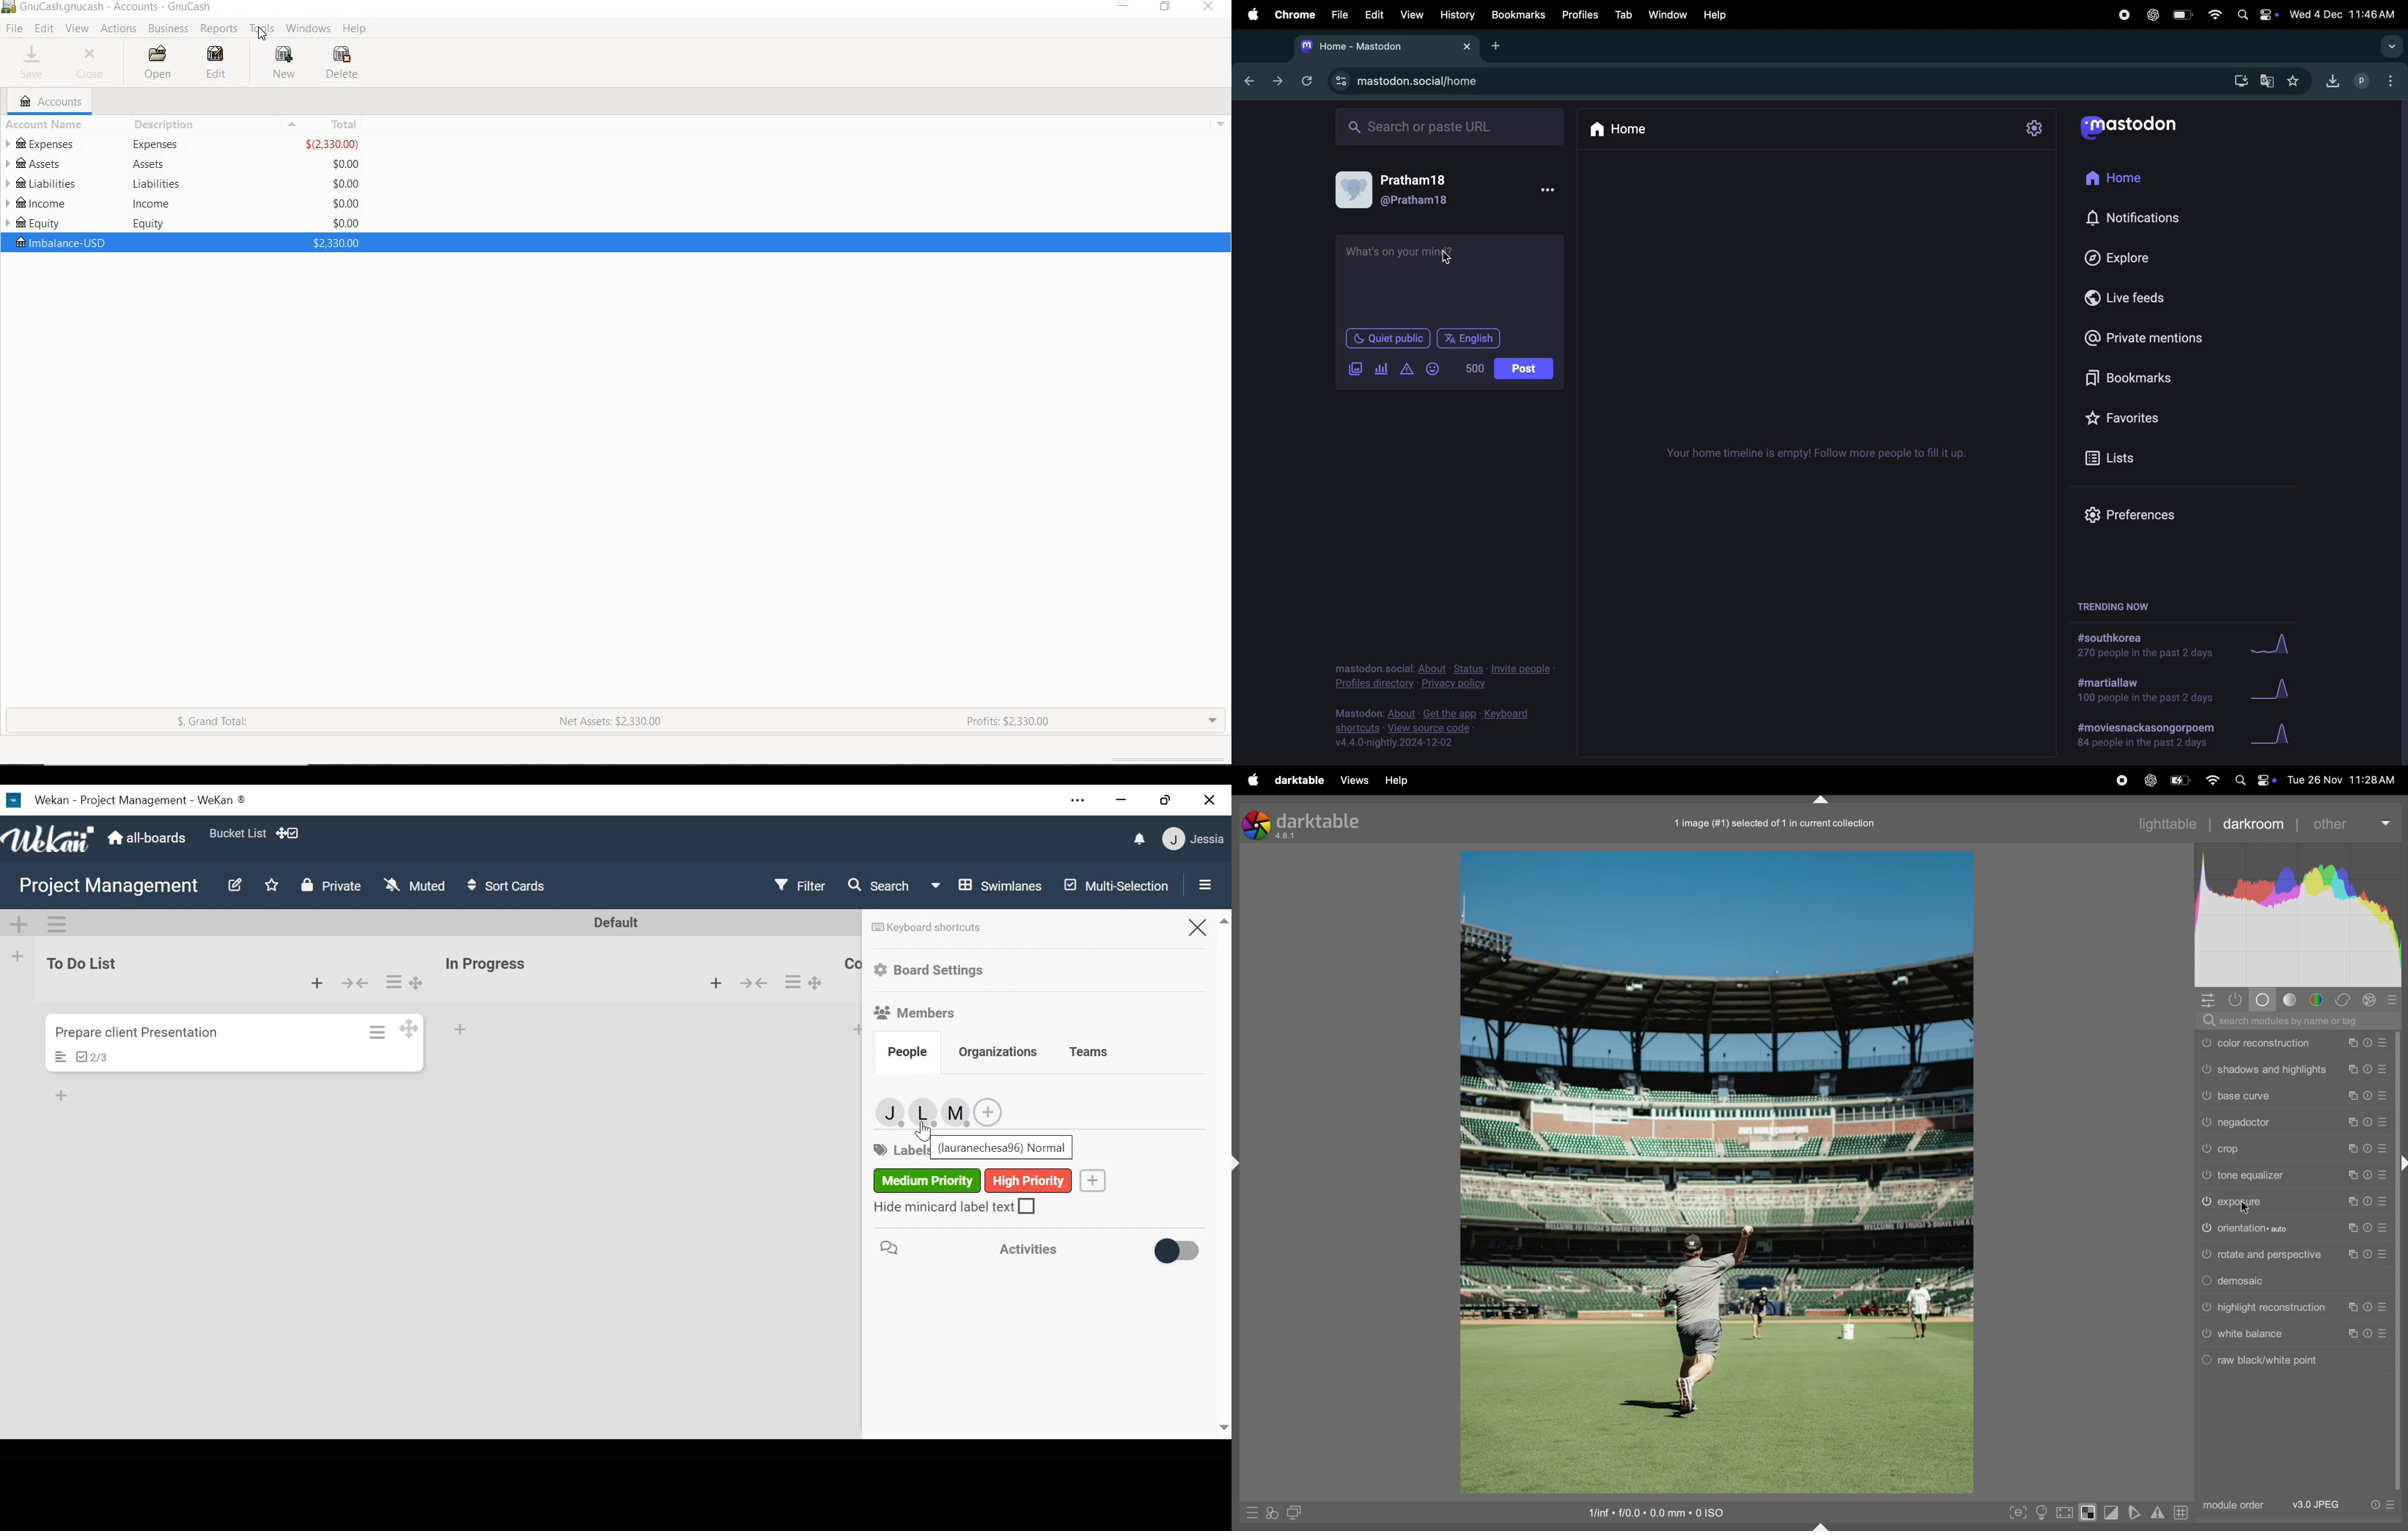 The width and height of the screenshot is (2408, 1540). What do you see at coordinates (915, 1012) in the screenshot?
I see `Members` at bounding box center [915, 1012].